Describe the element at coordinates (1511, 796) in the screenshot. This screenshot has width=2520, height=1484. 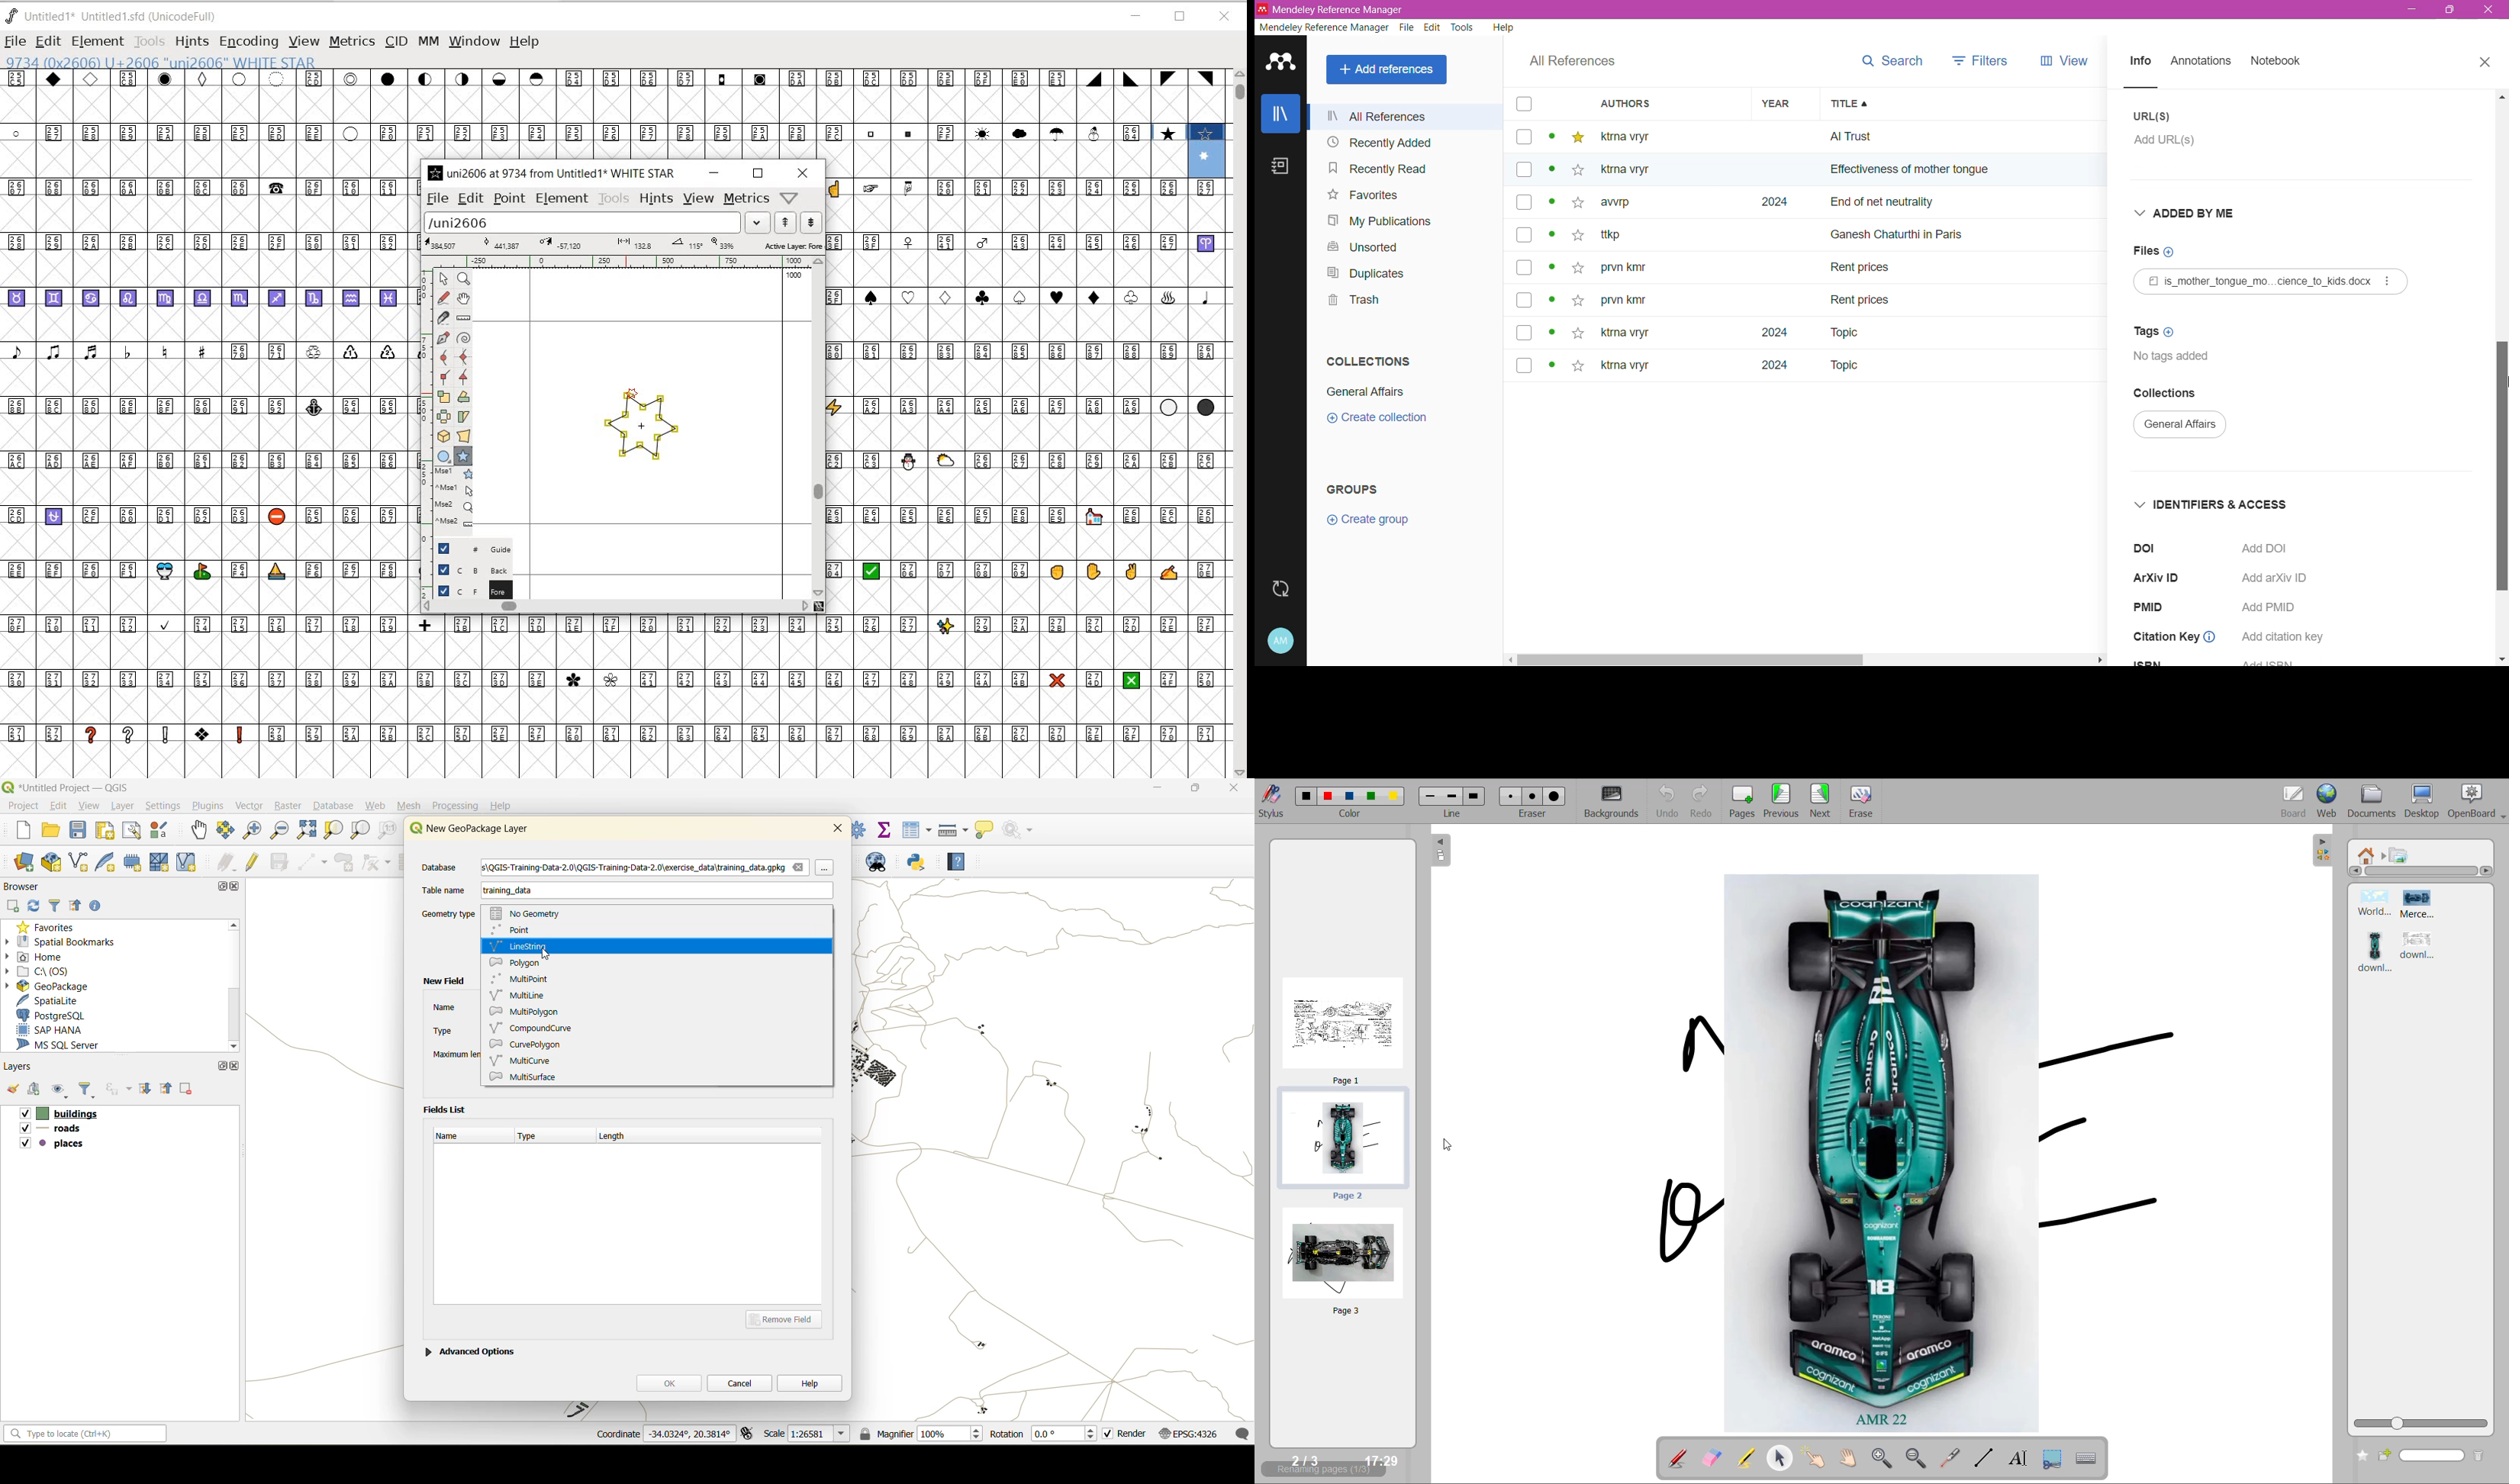
I see `Small eraser` at that location.